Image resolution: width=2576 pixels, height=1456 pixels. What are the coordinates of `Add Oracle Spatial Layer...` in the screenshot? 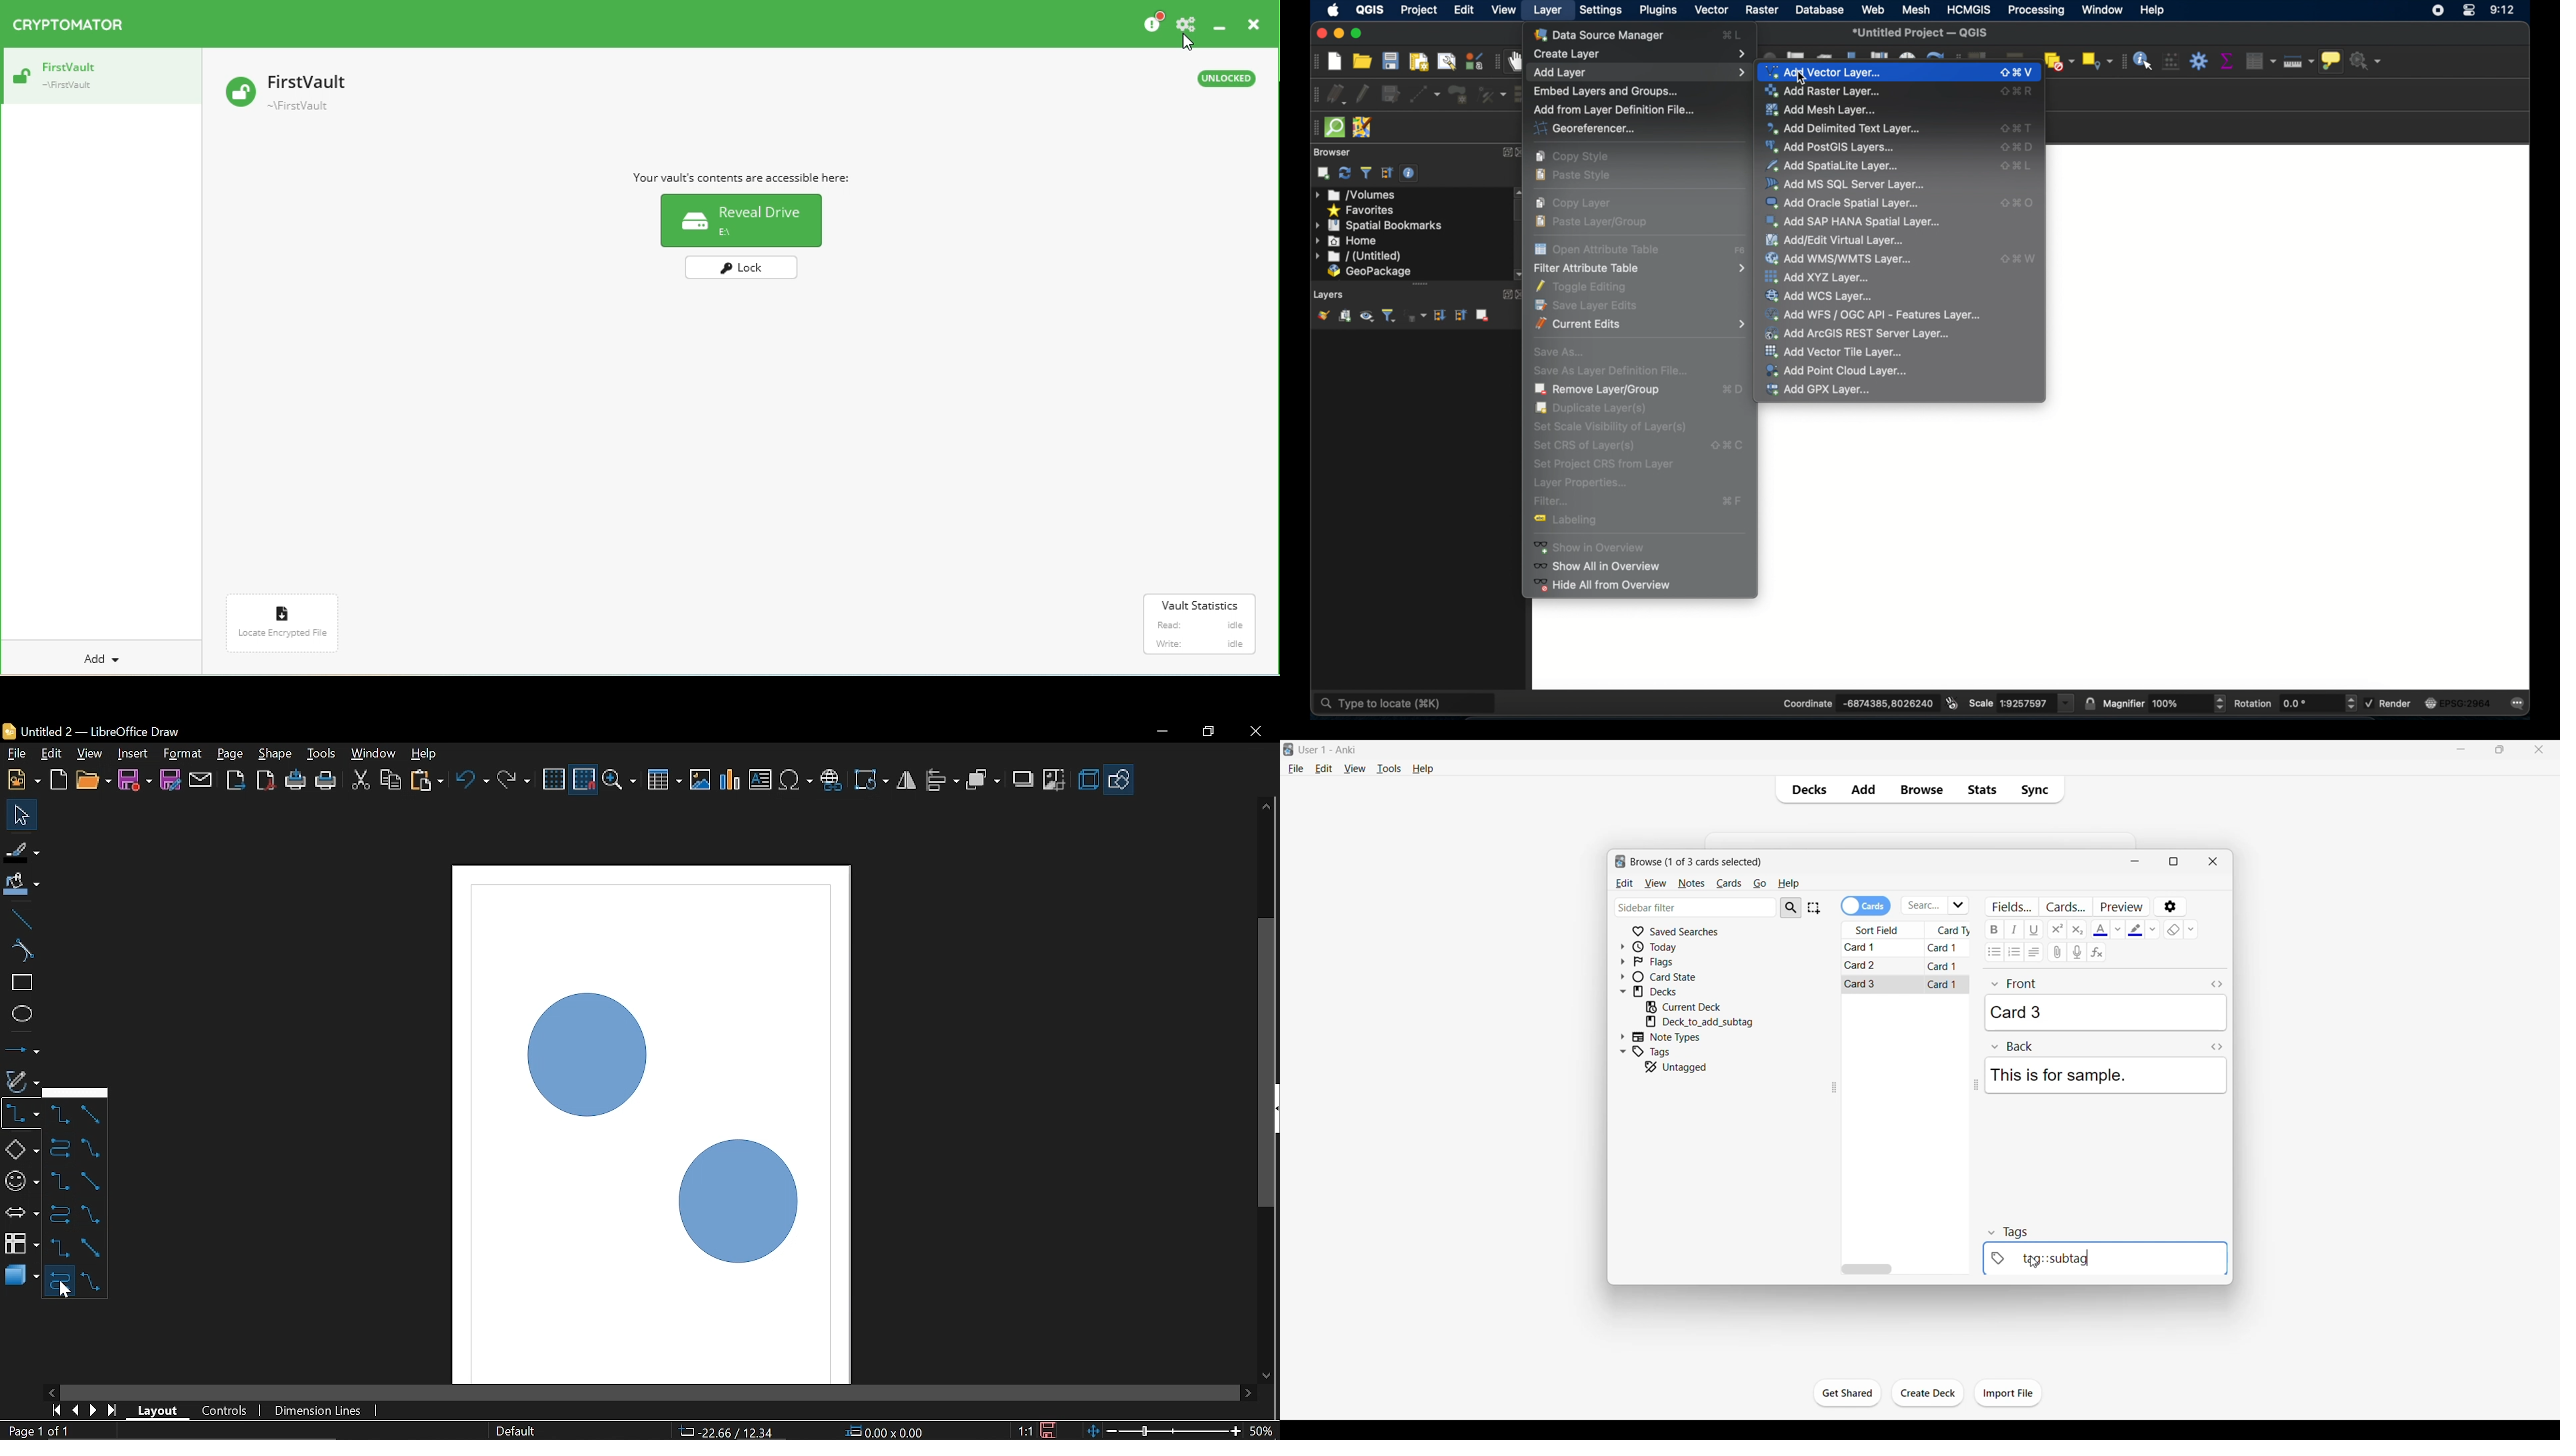 It's located at (1901, 202).